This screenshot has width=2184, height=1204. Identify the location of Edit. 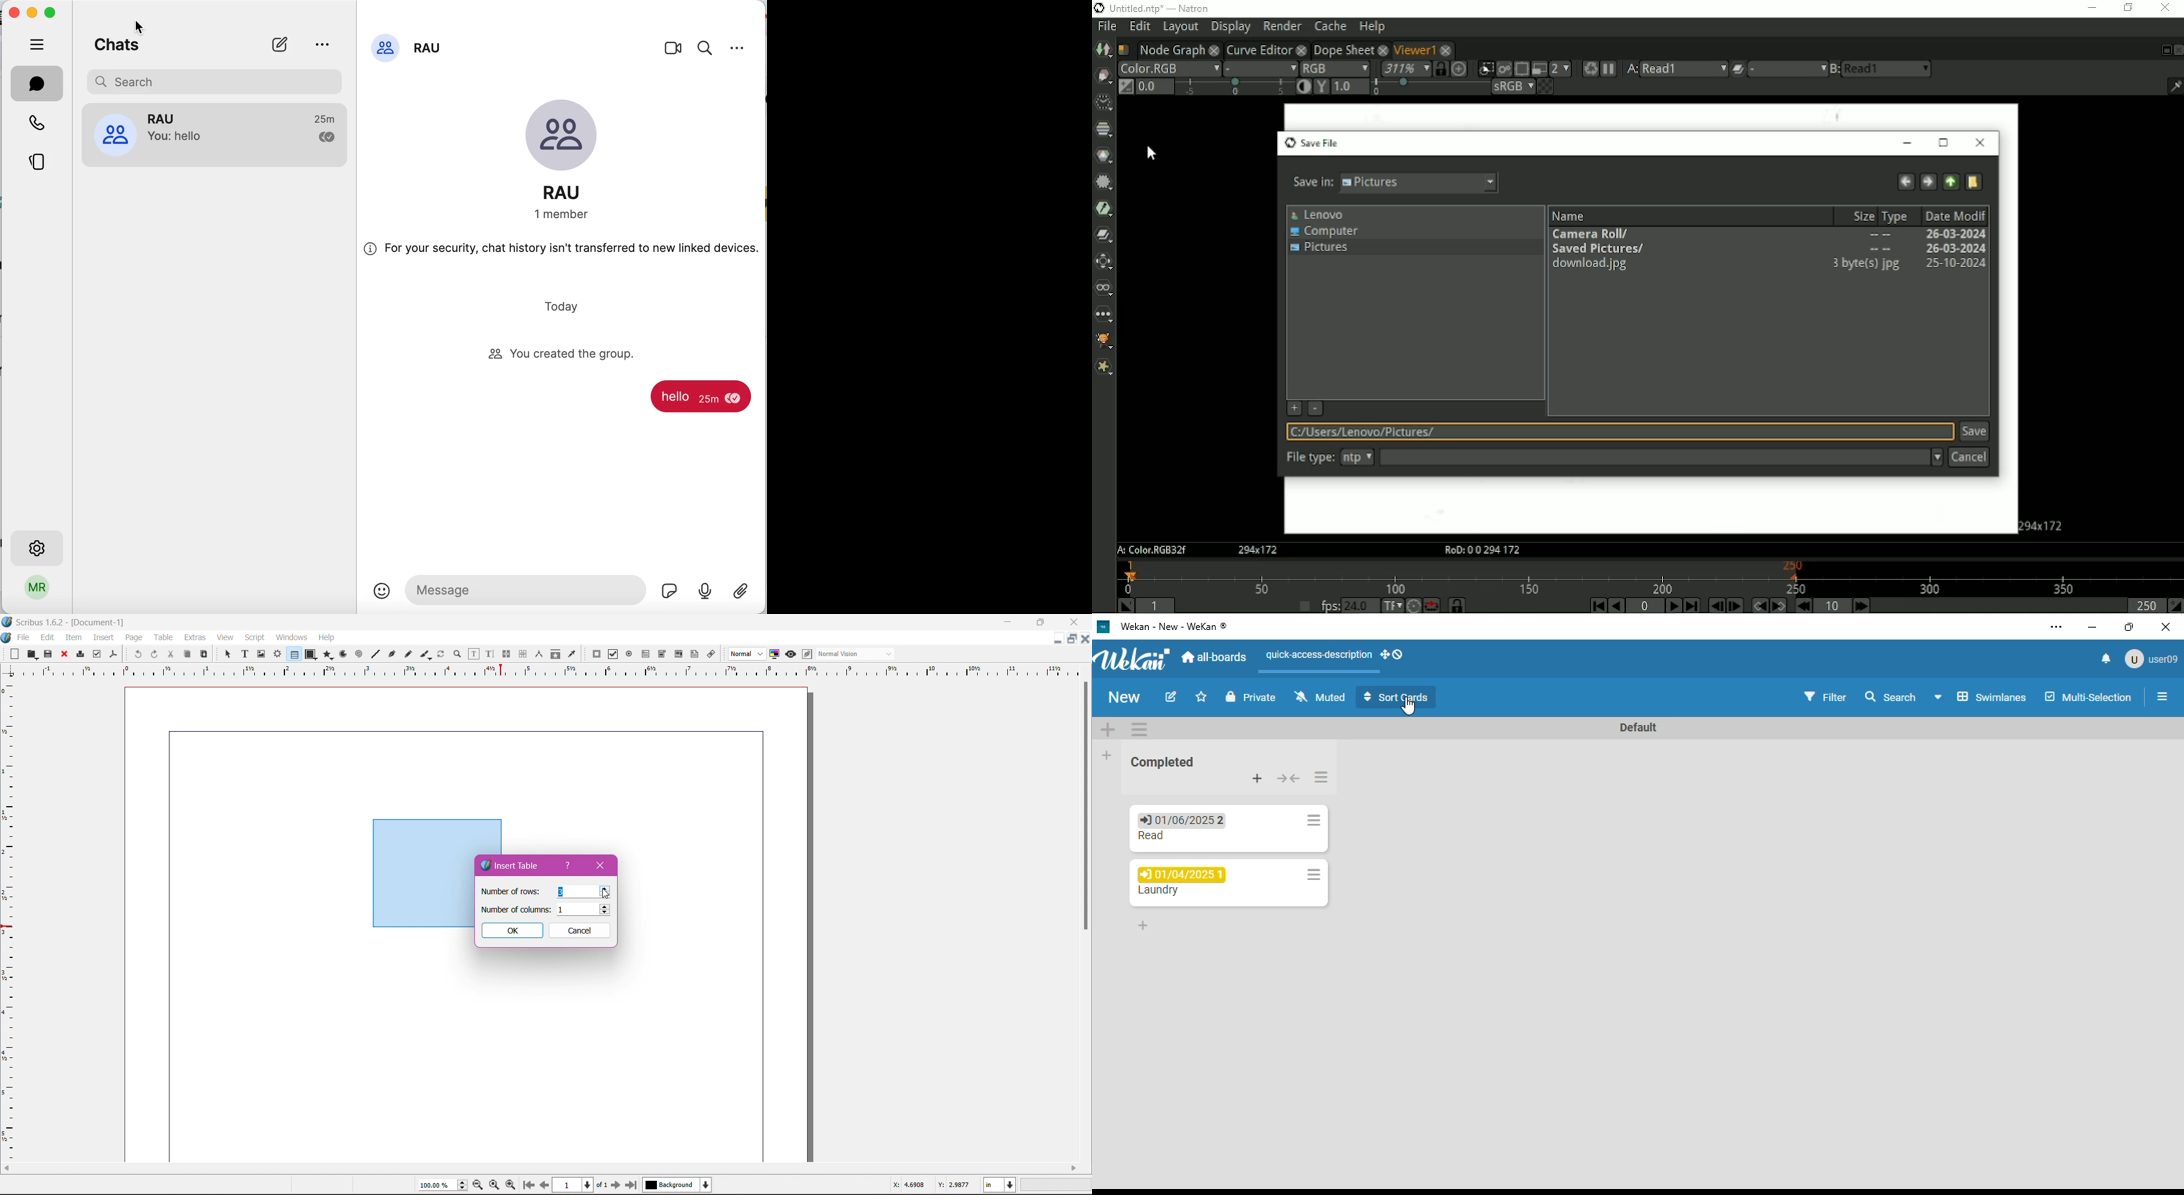
(48, 637).